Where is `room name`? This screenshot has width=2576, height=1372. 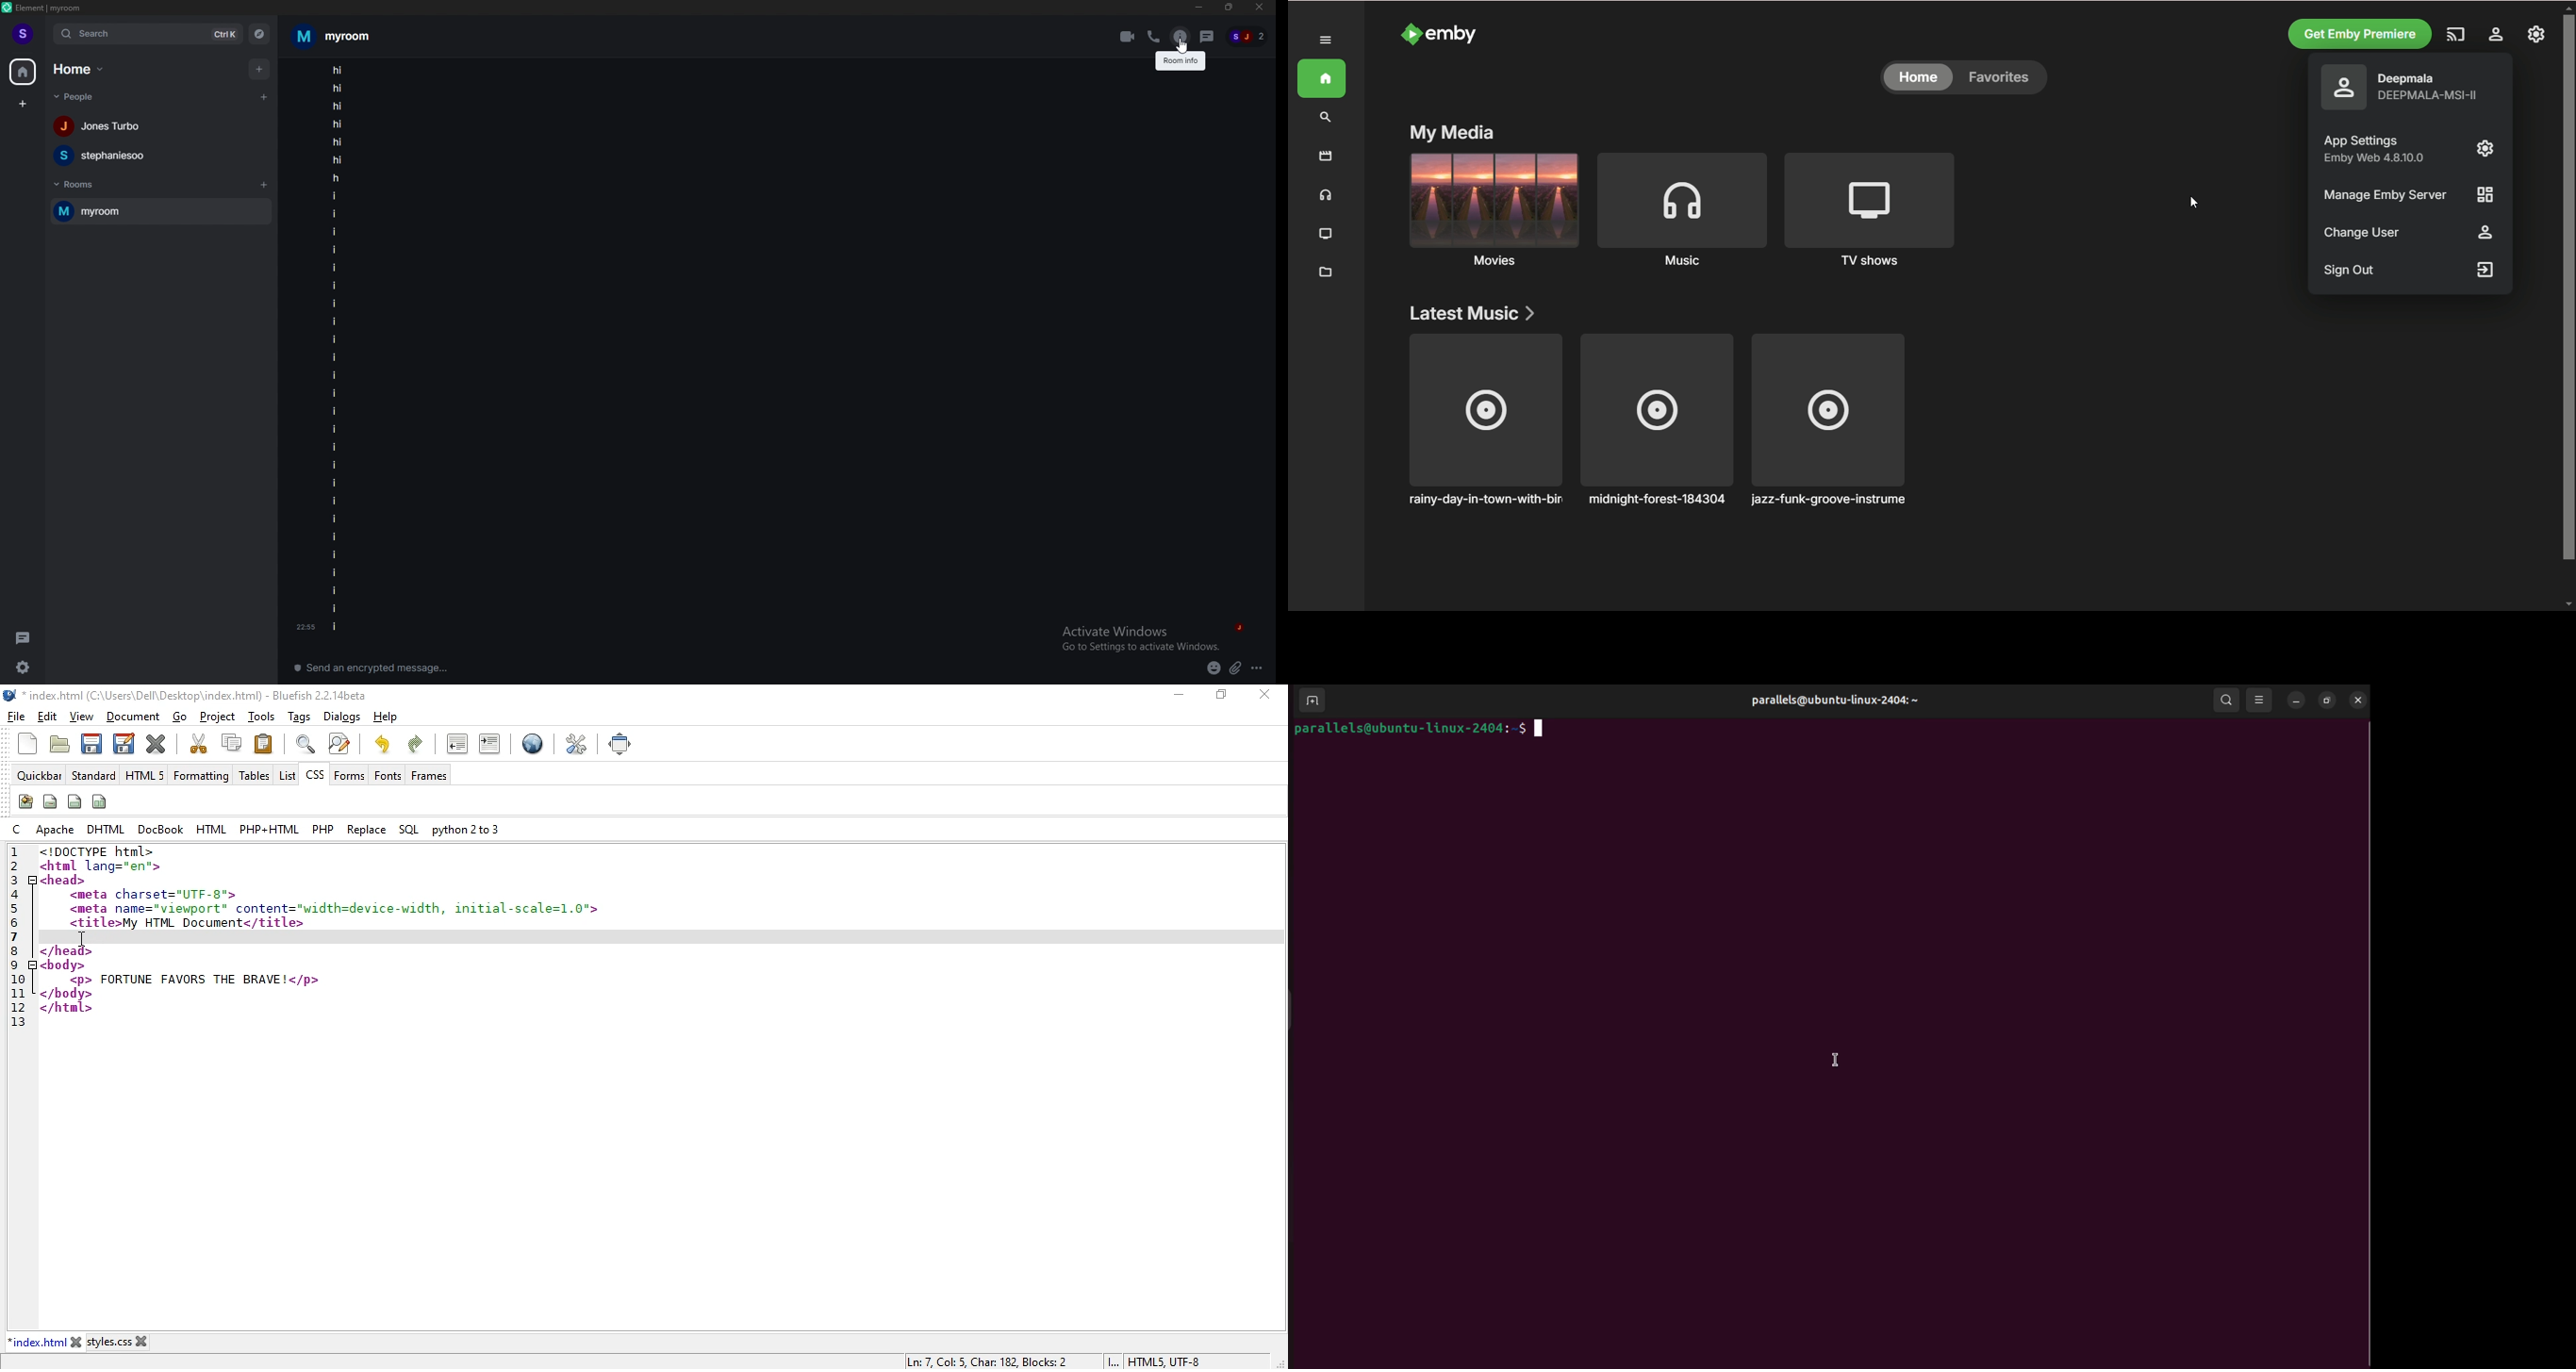 room name is located at coordinates (332, 37).